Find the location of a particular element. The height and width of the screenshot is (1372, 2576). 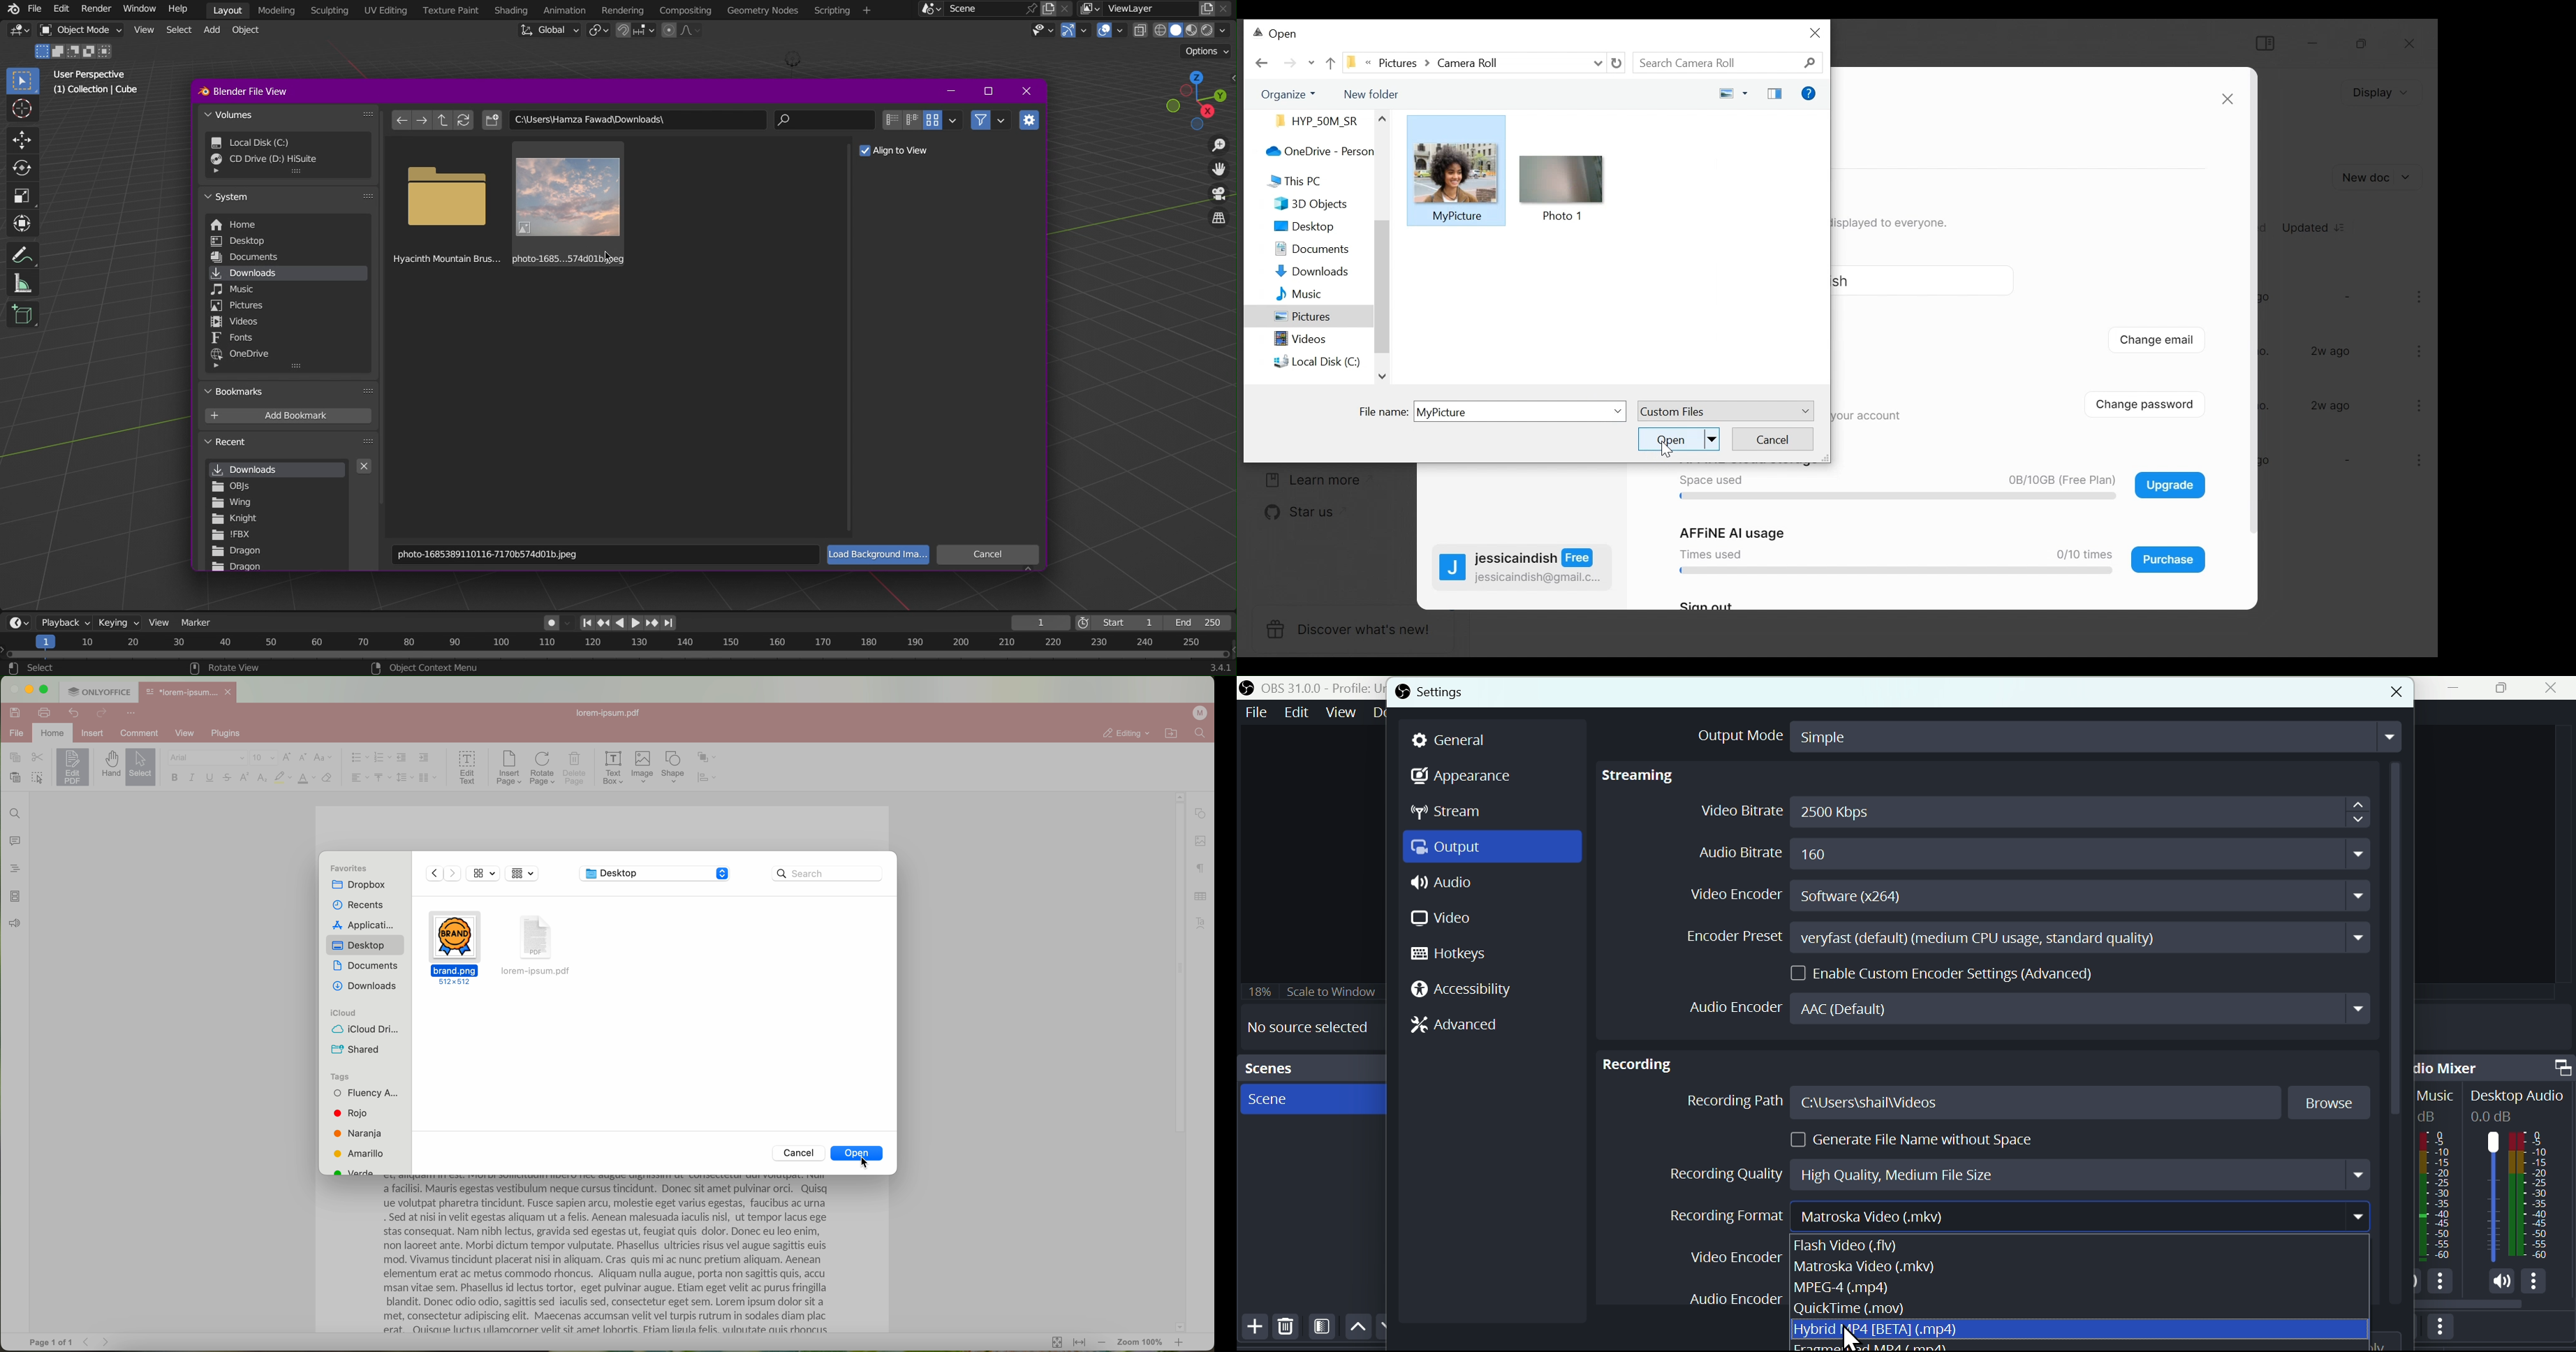

Video is located at coordinates (1445, 920).